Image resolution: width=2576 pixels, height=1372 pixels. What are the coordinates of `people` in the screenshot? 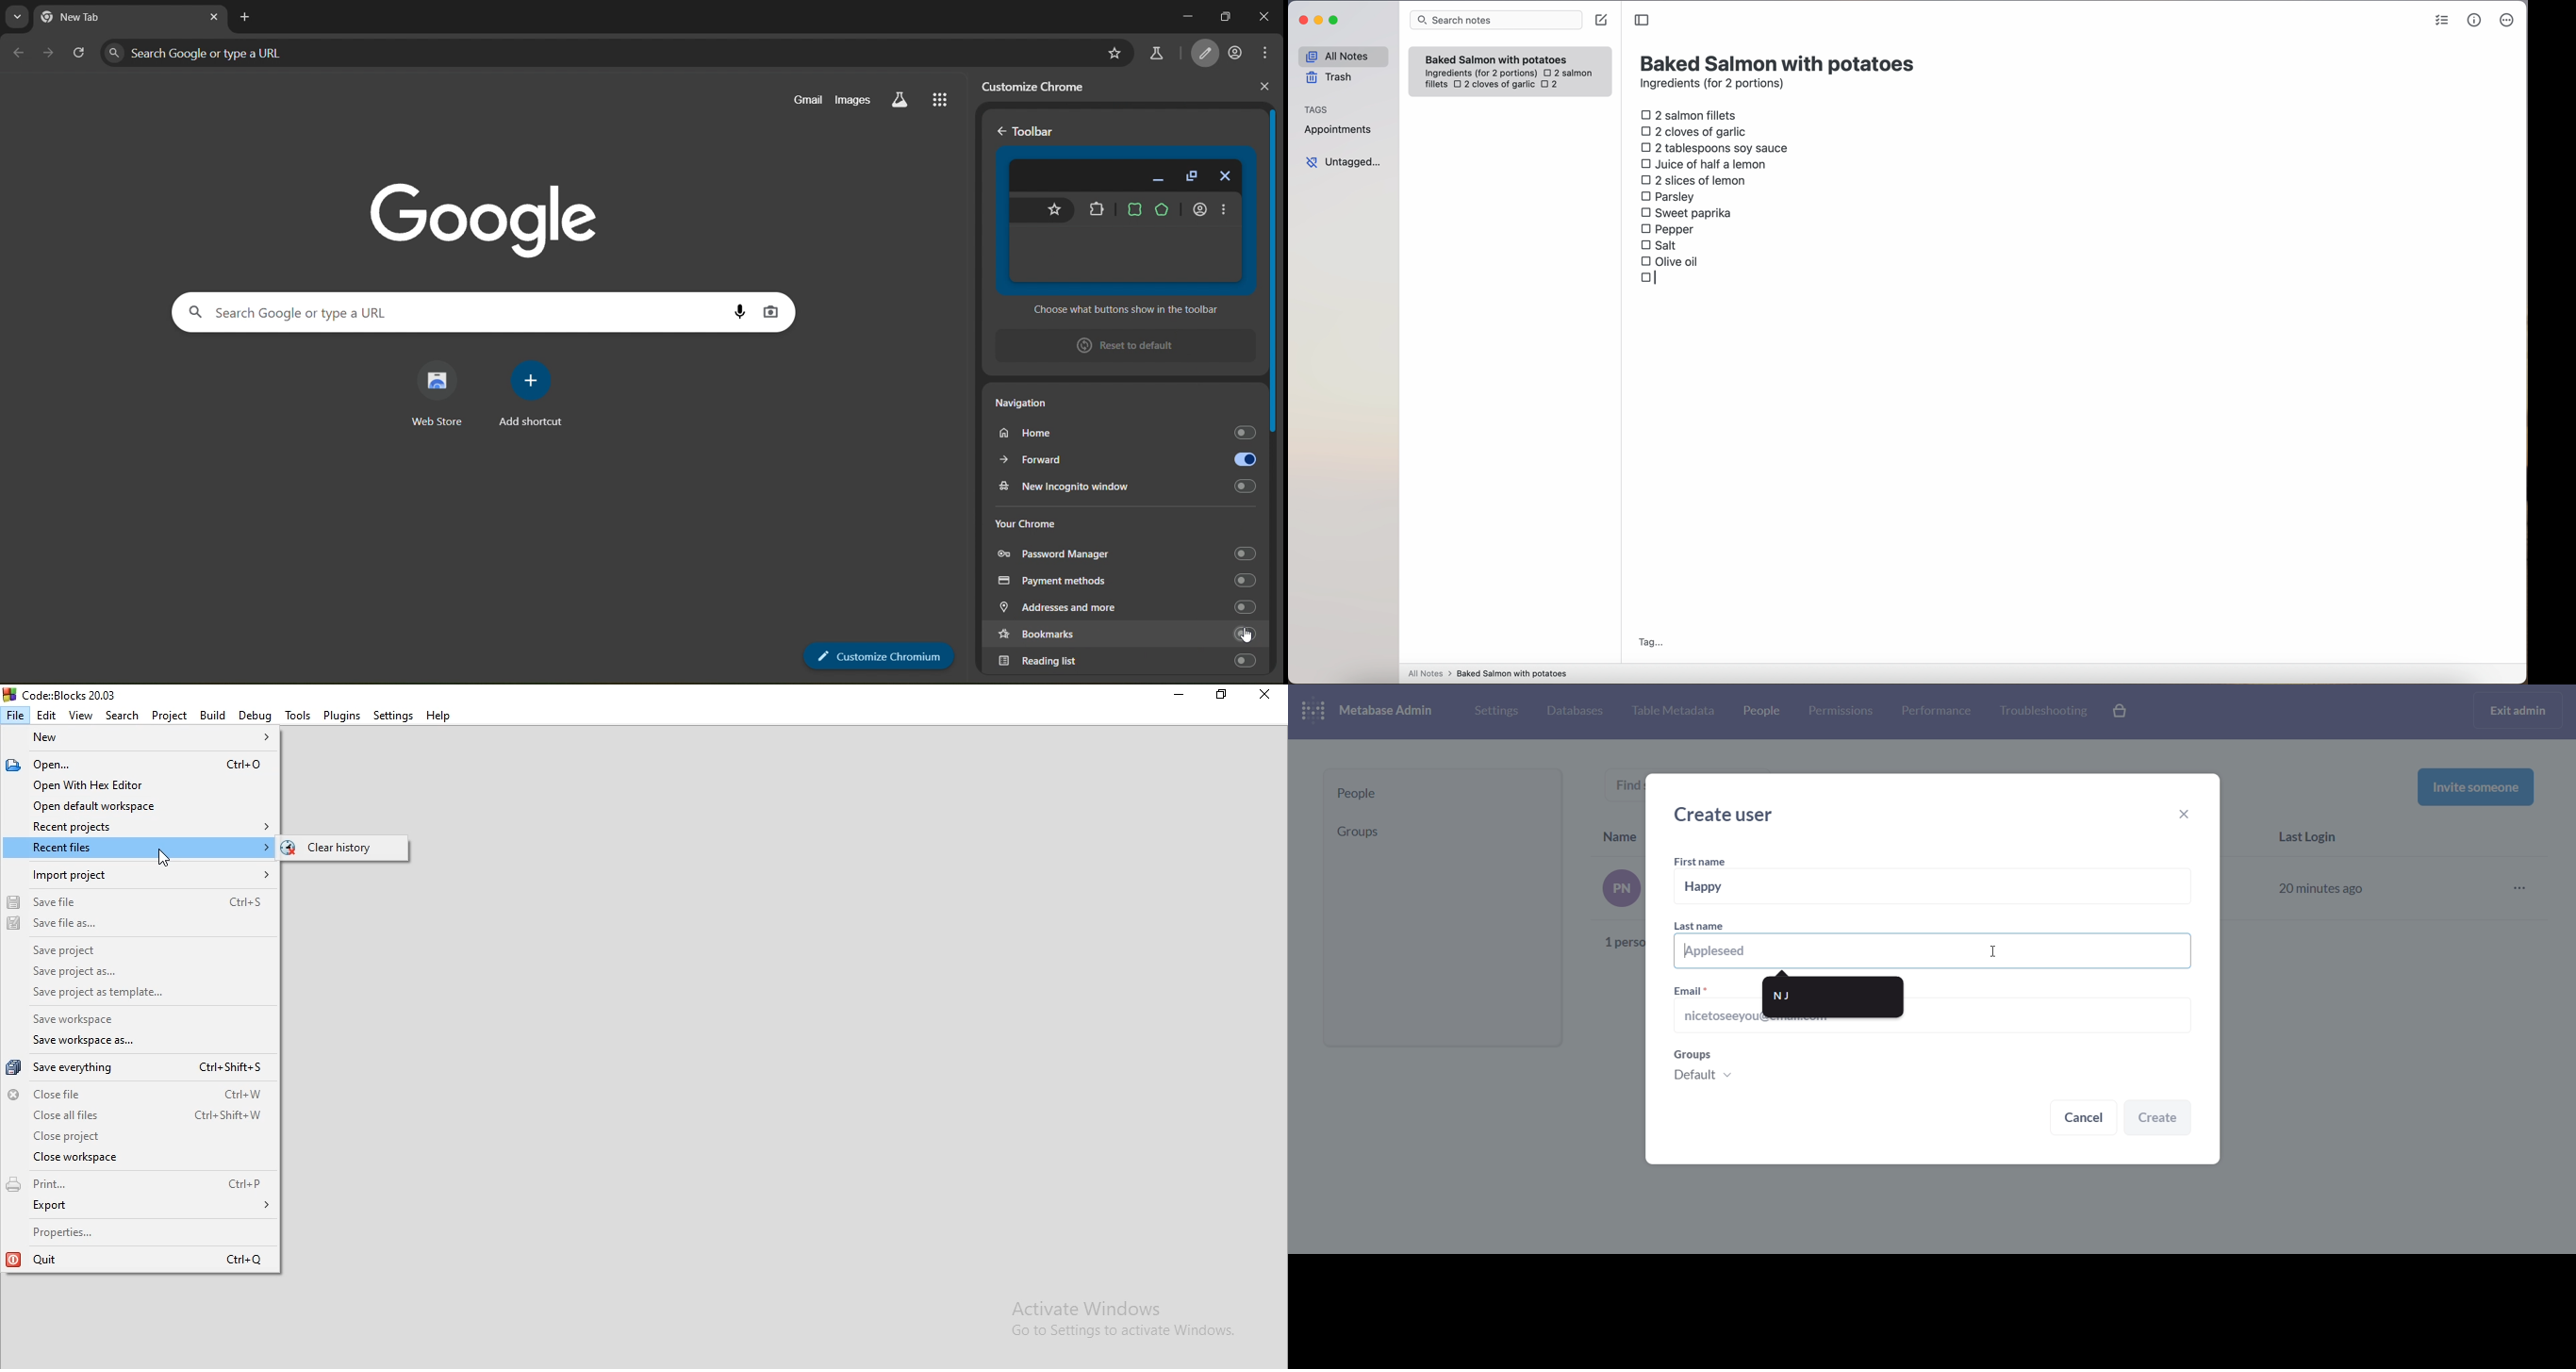 It's located at (1443, 794).